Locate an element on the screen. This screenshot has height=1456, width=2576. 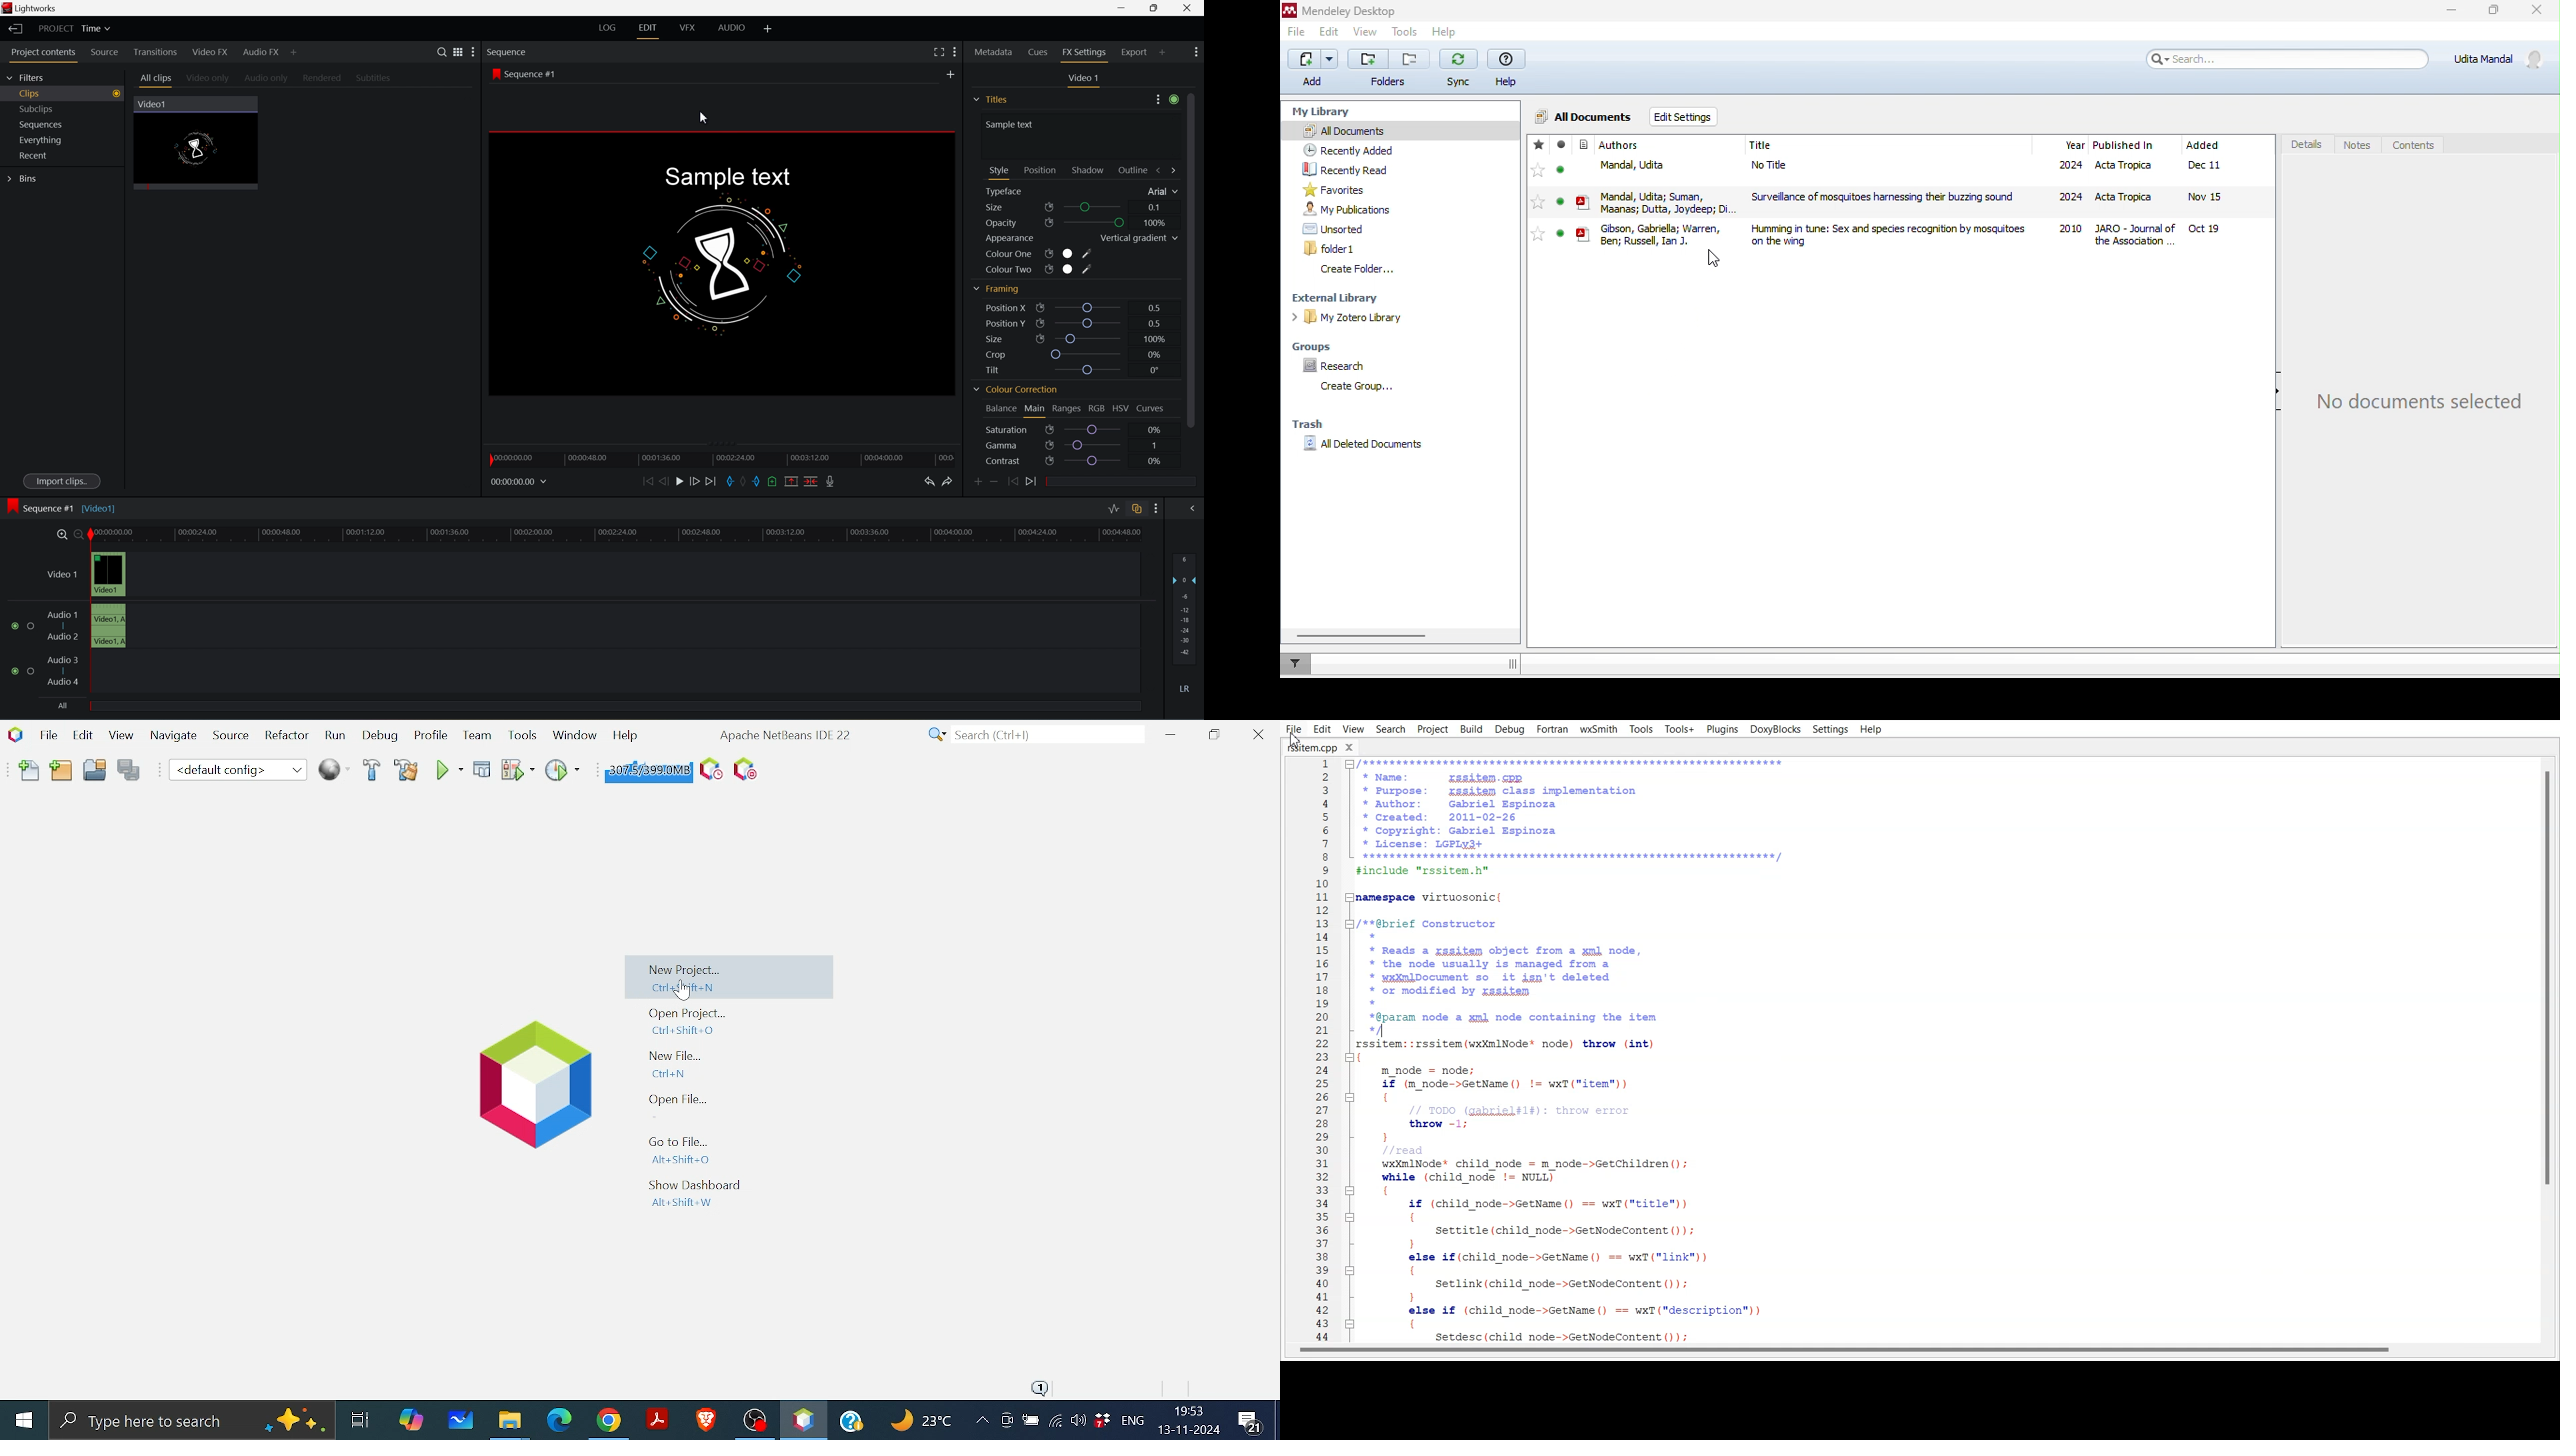
move one frame back is located at coordinates (664, 481).